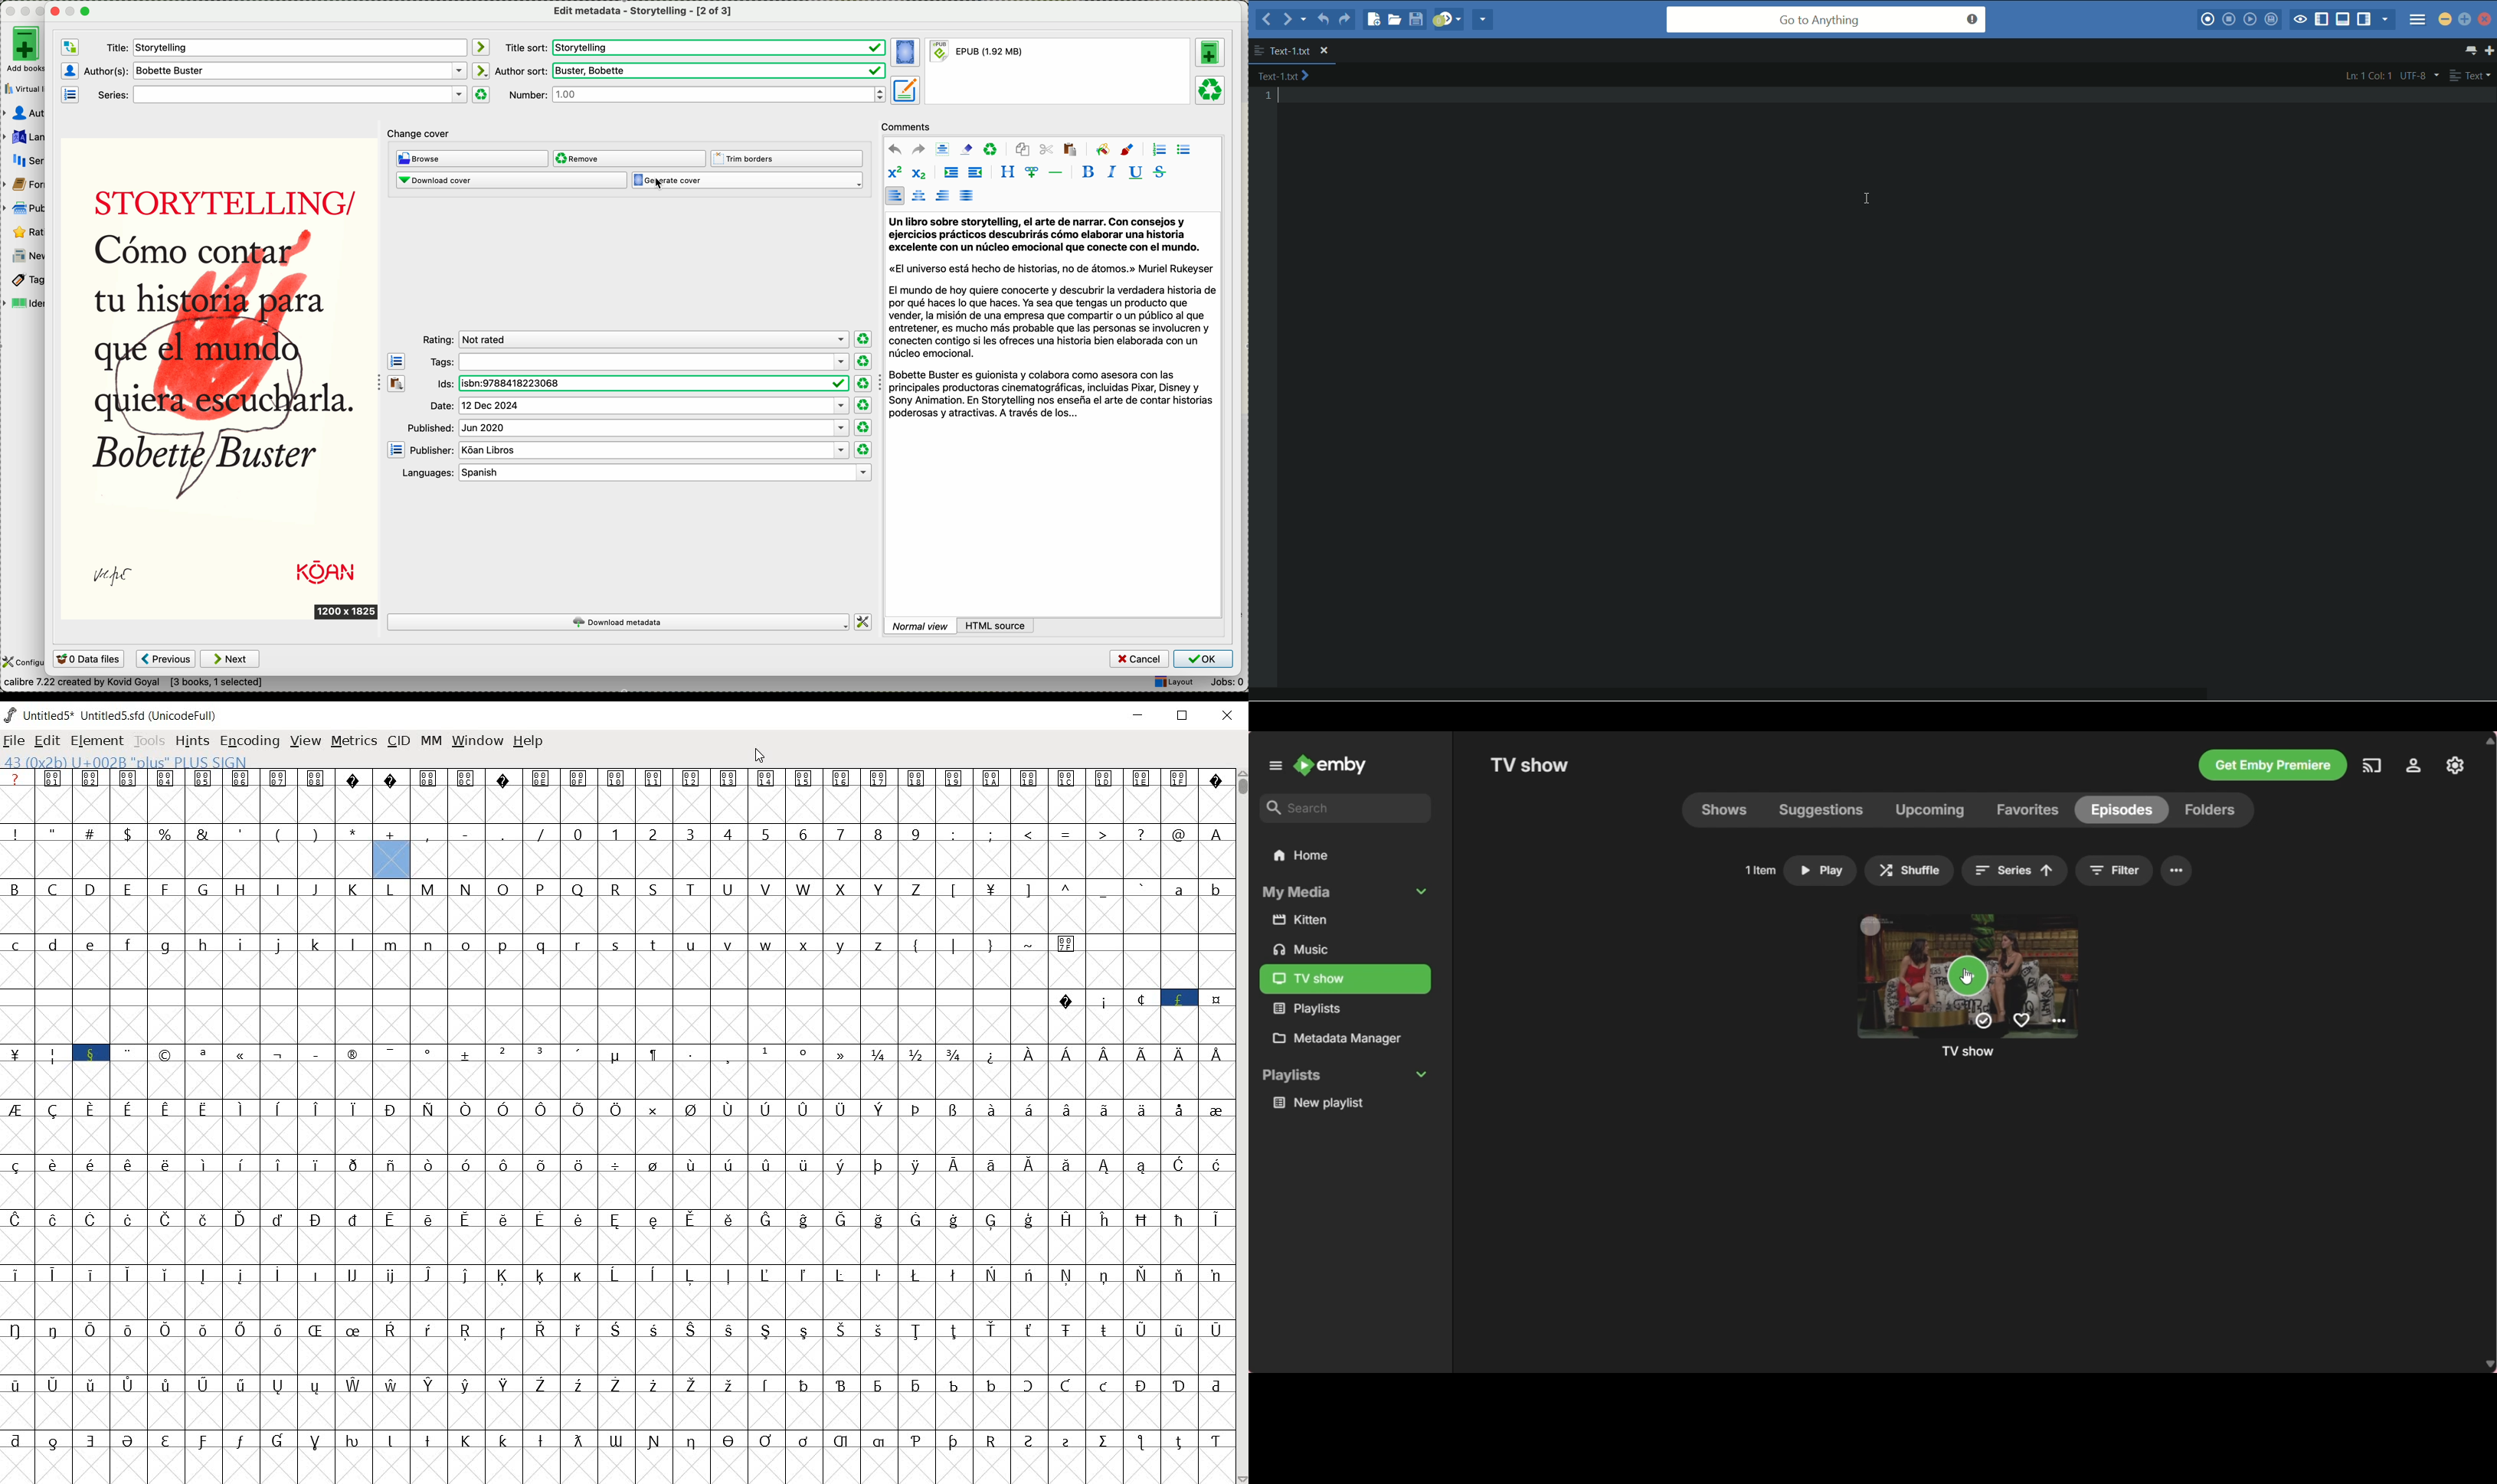 The height and width of the screenshot is (1484, 2520). What do you see at coordinates (185, 852) in the screenshot?
I see `special characters` at bounding box center [185, 852].